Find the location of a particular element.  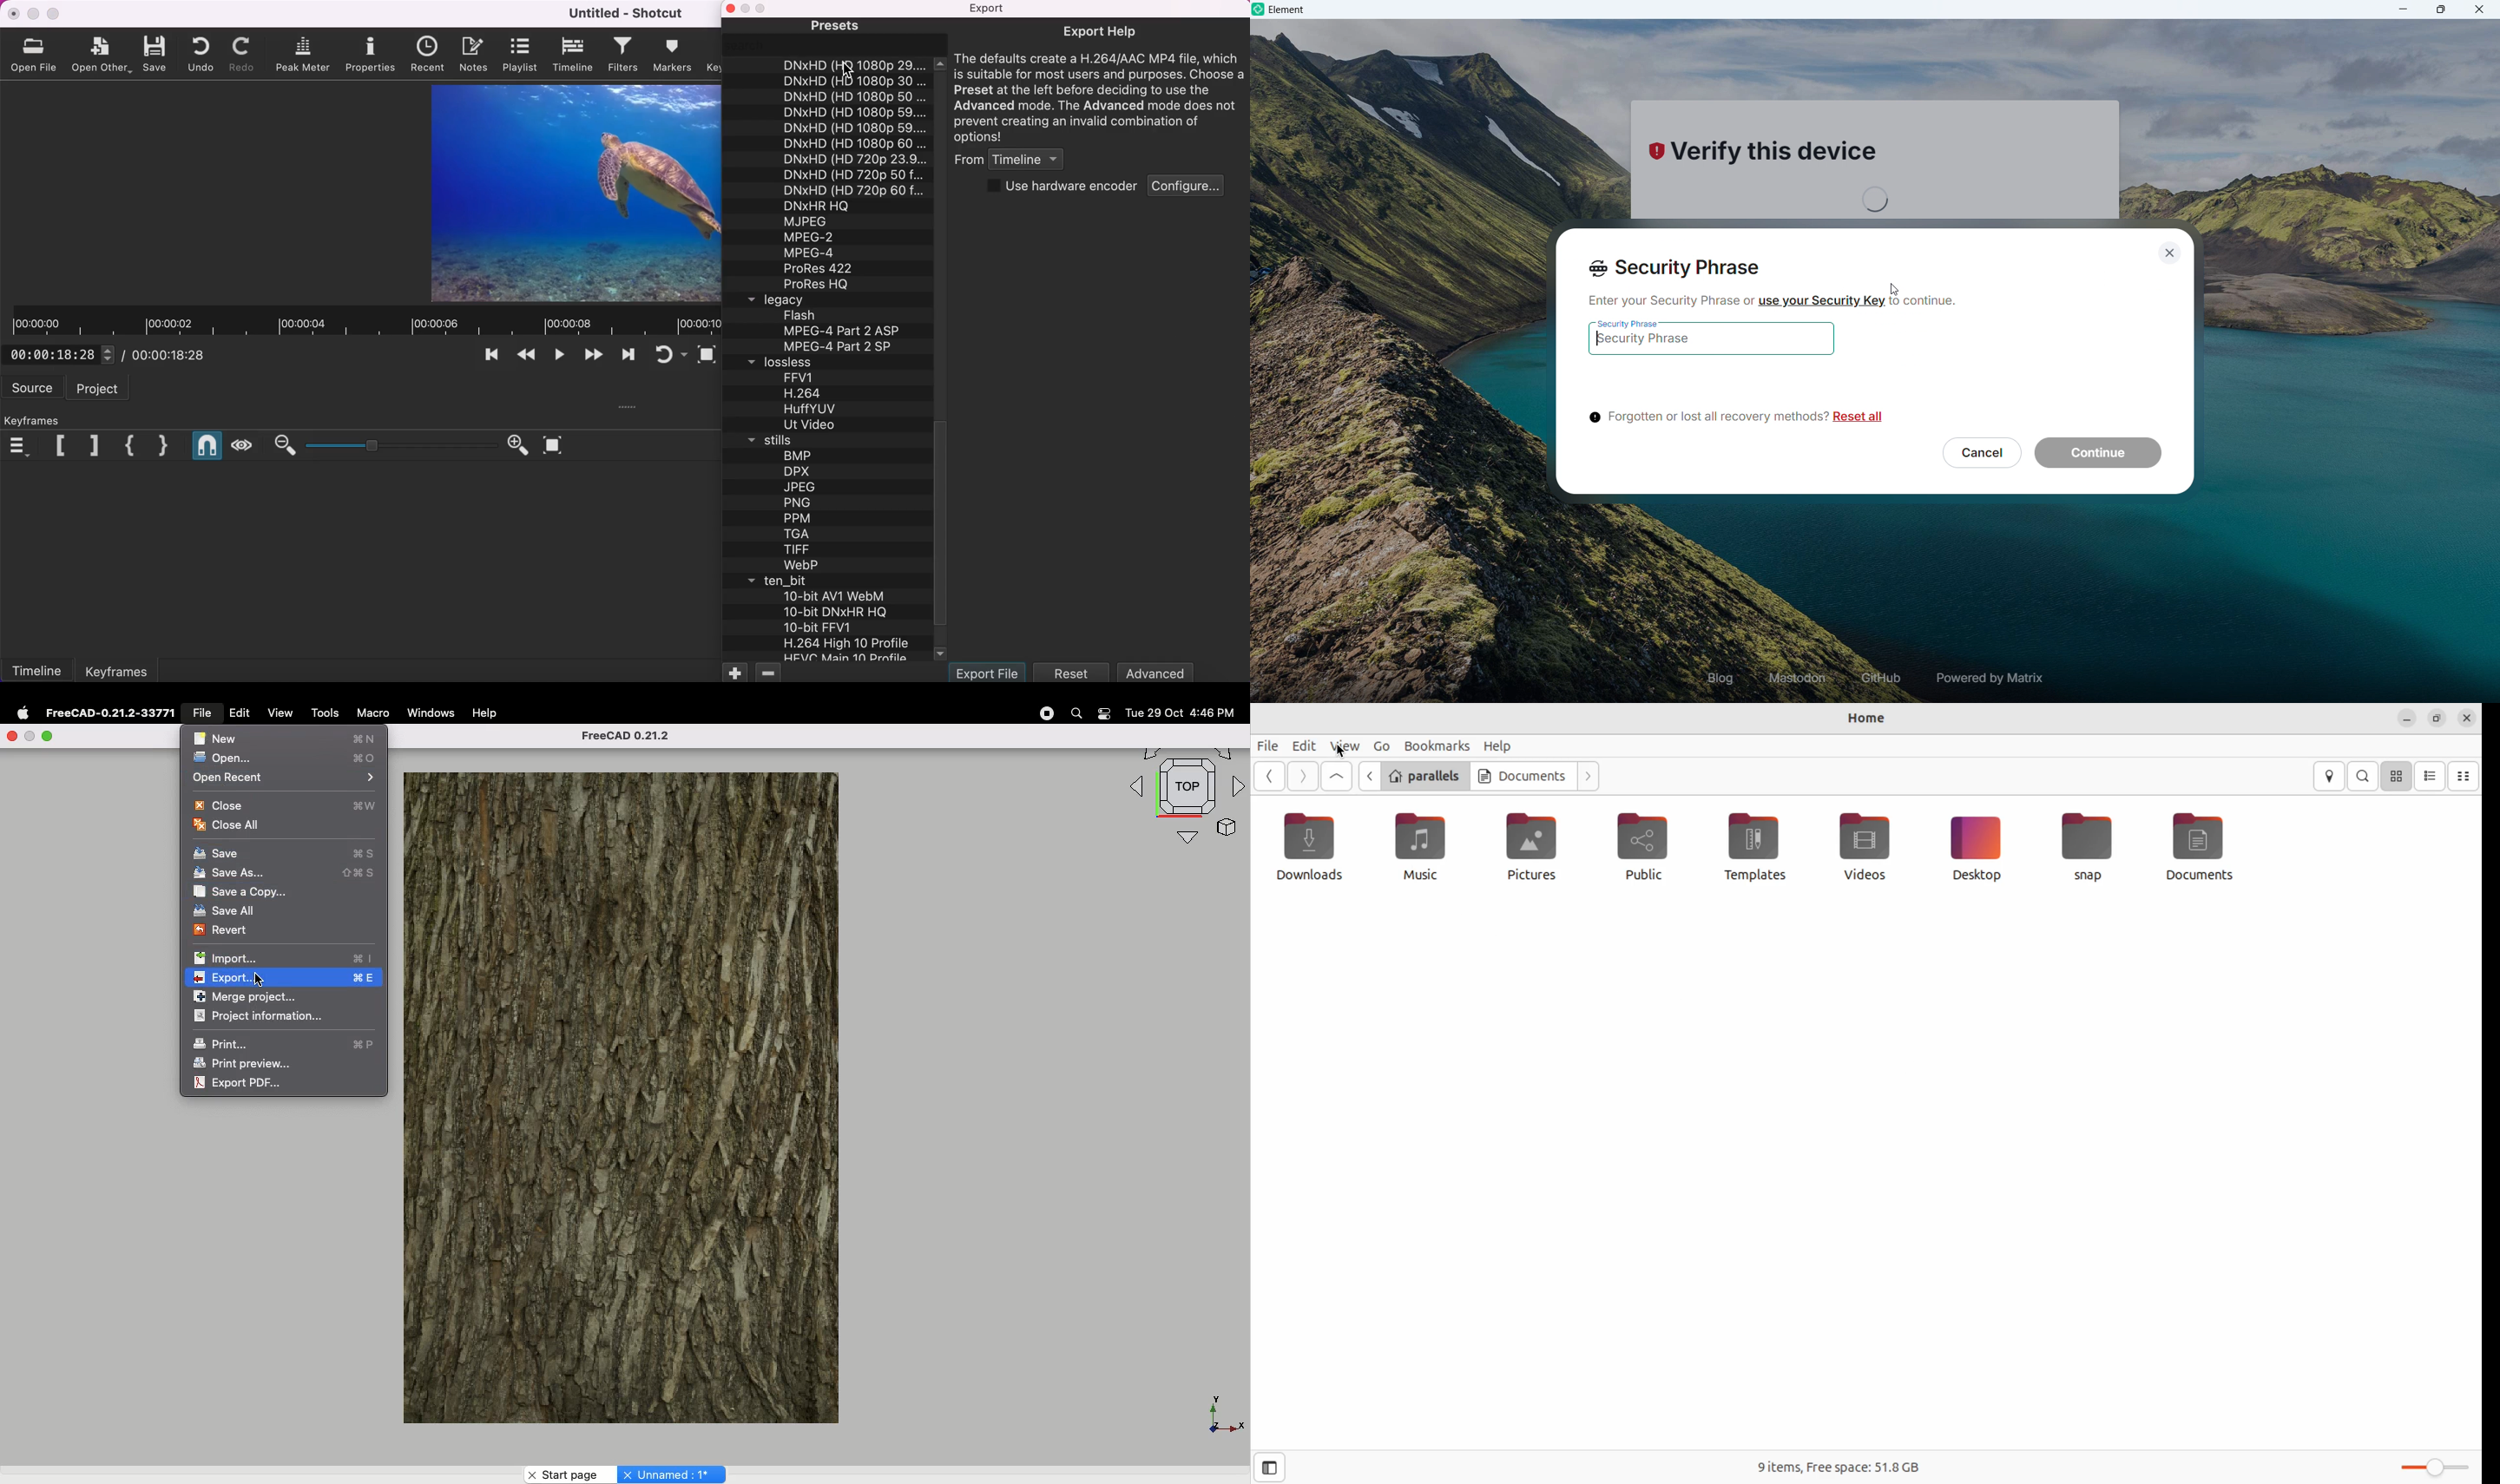

Close  is located at coordinates (2168, 251).